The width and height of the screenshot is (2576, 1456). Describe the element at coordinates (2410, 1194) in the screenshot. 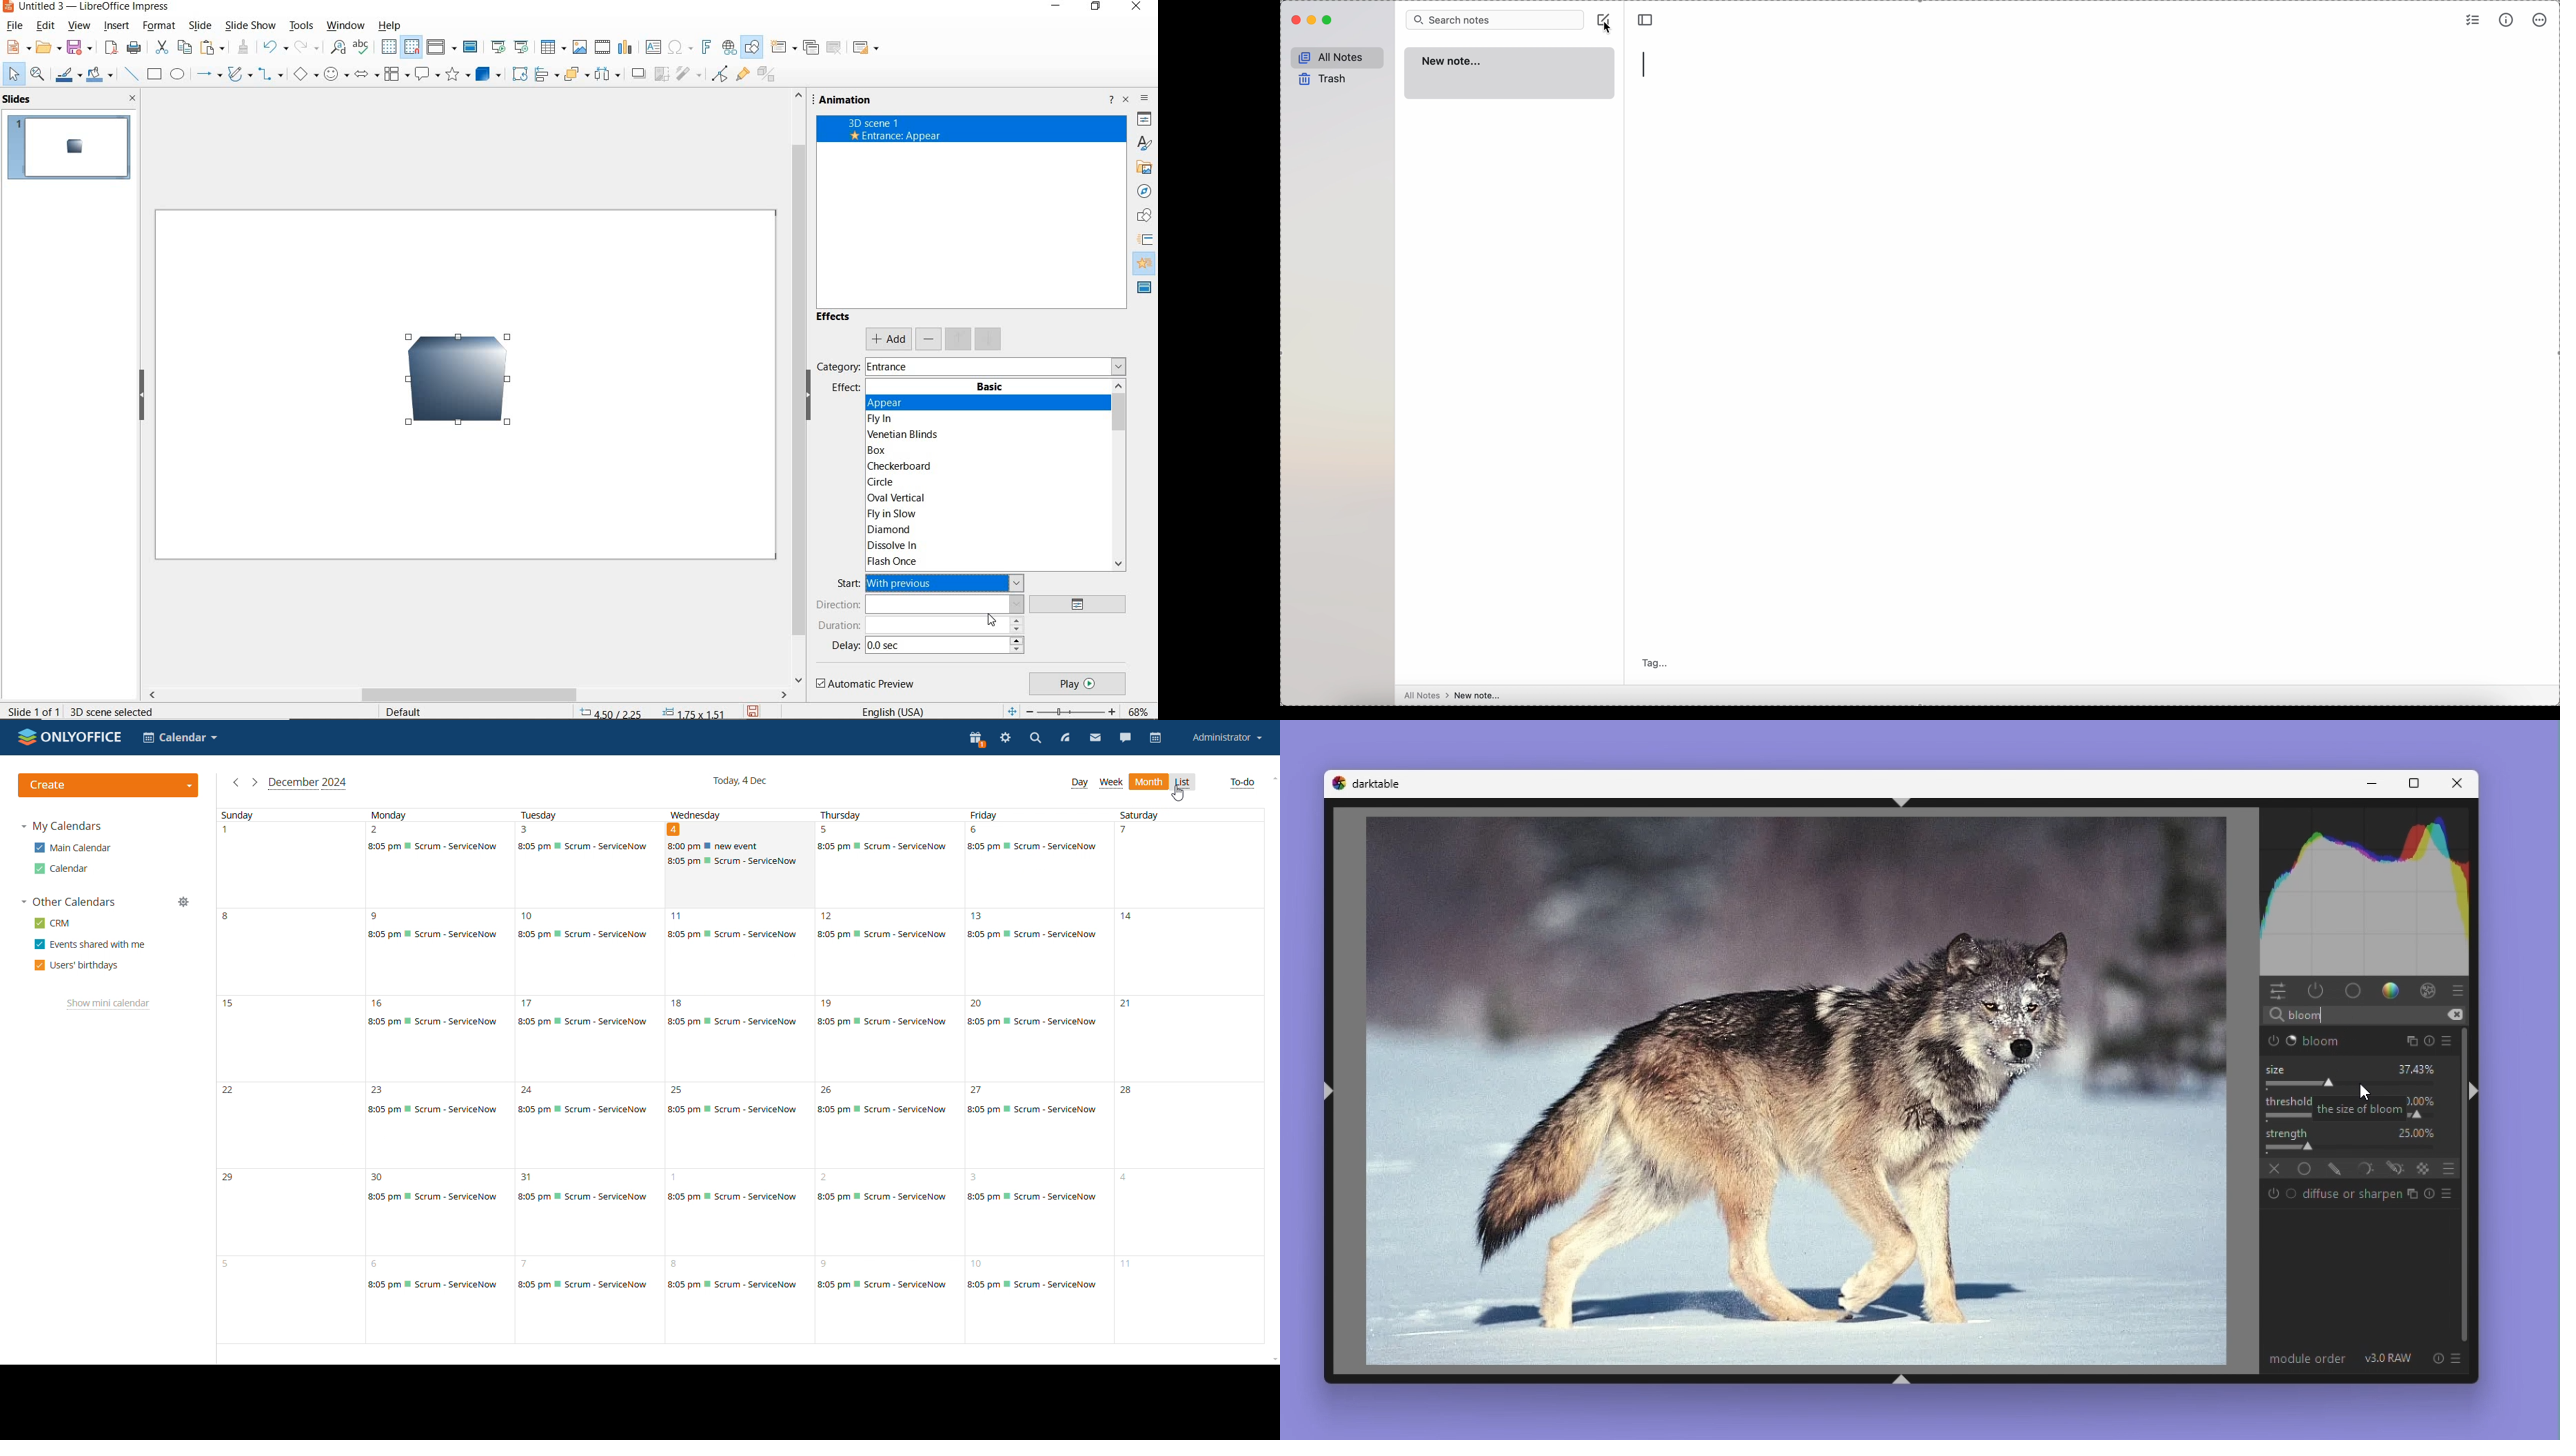

I see `Multiple instance` at that location.